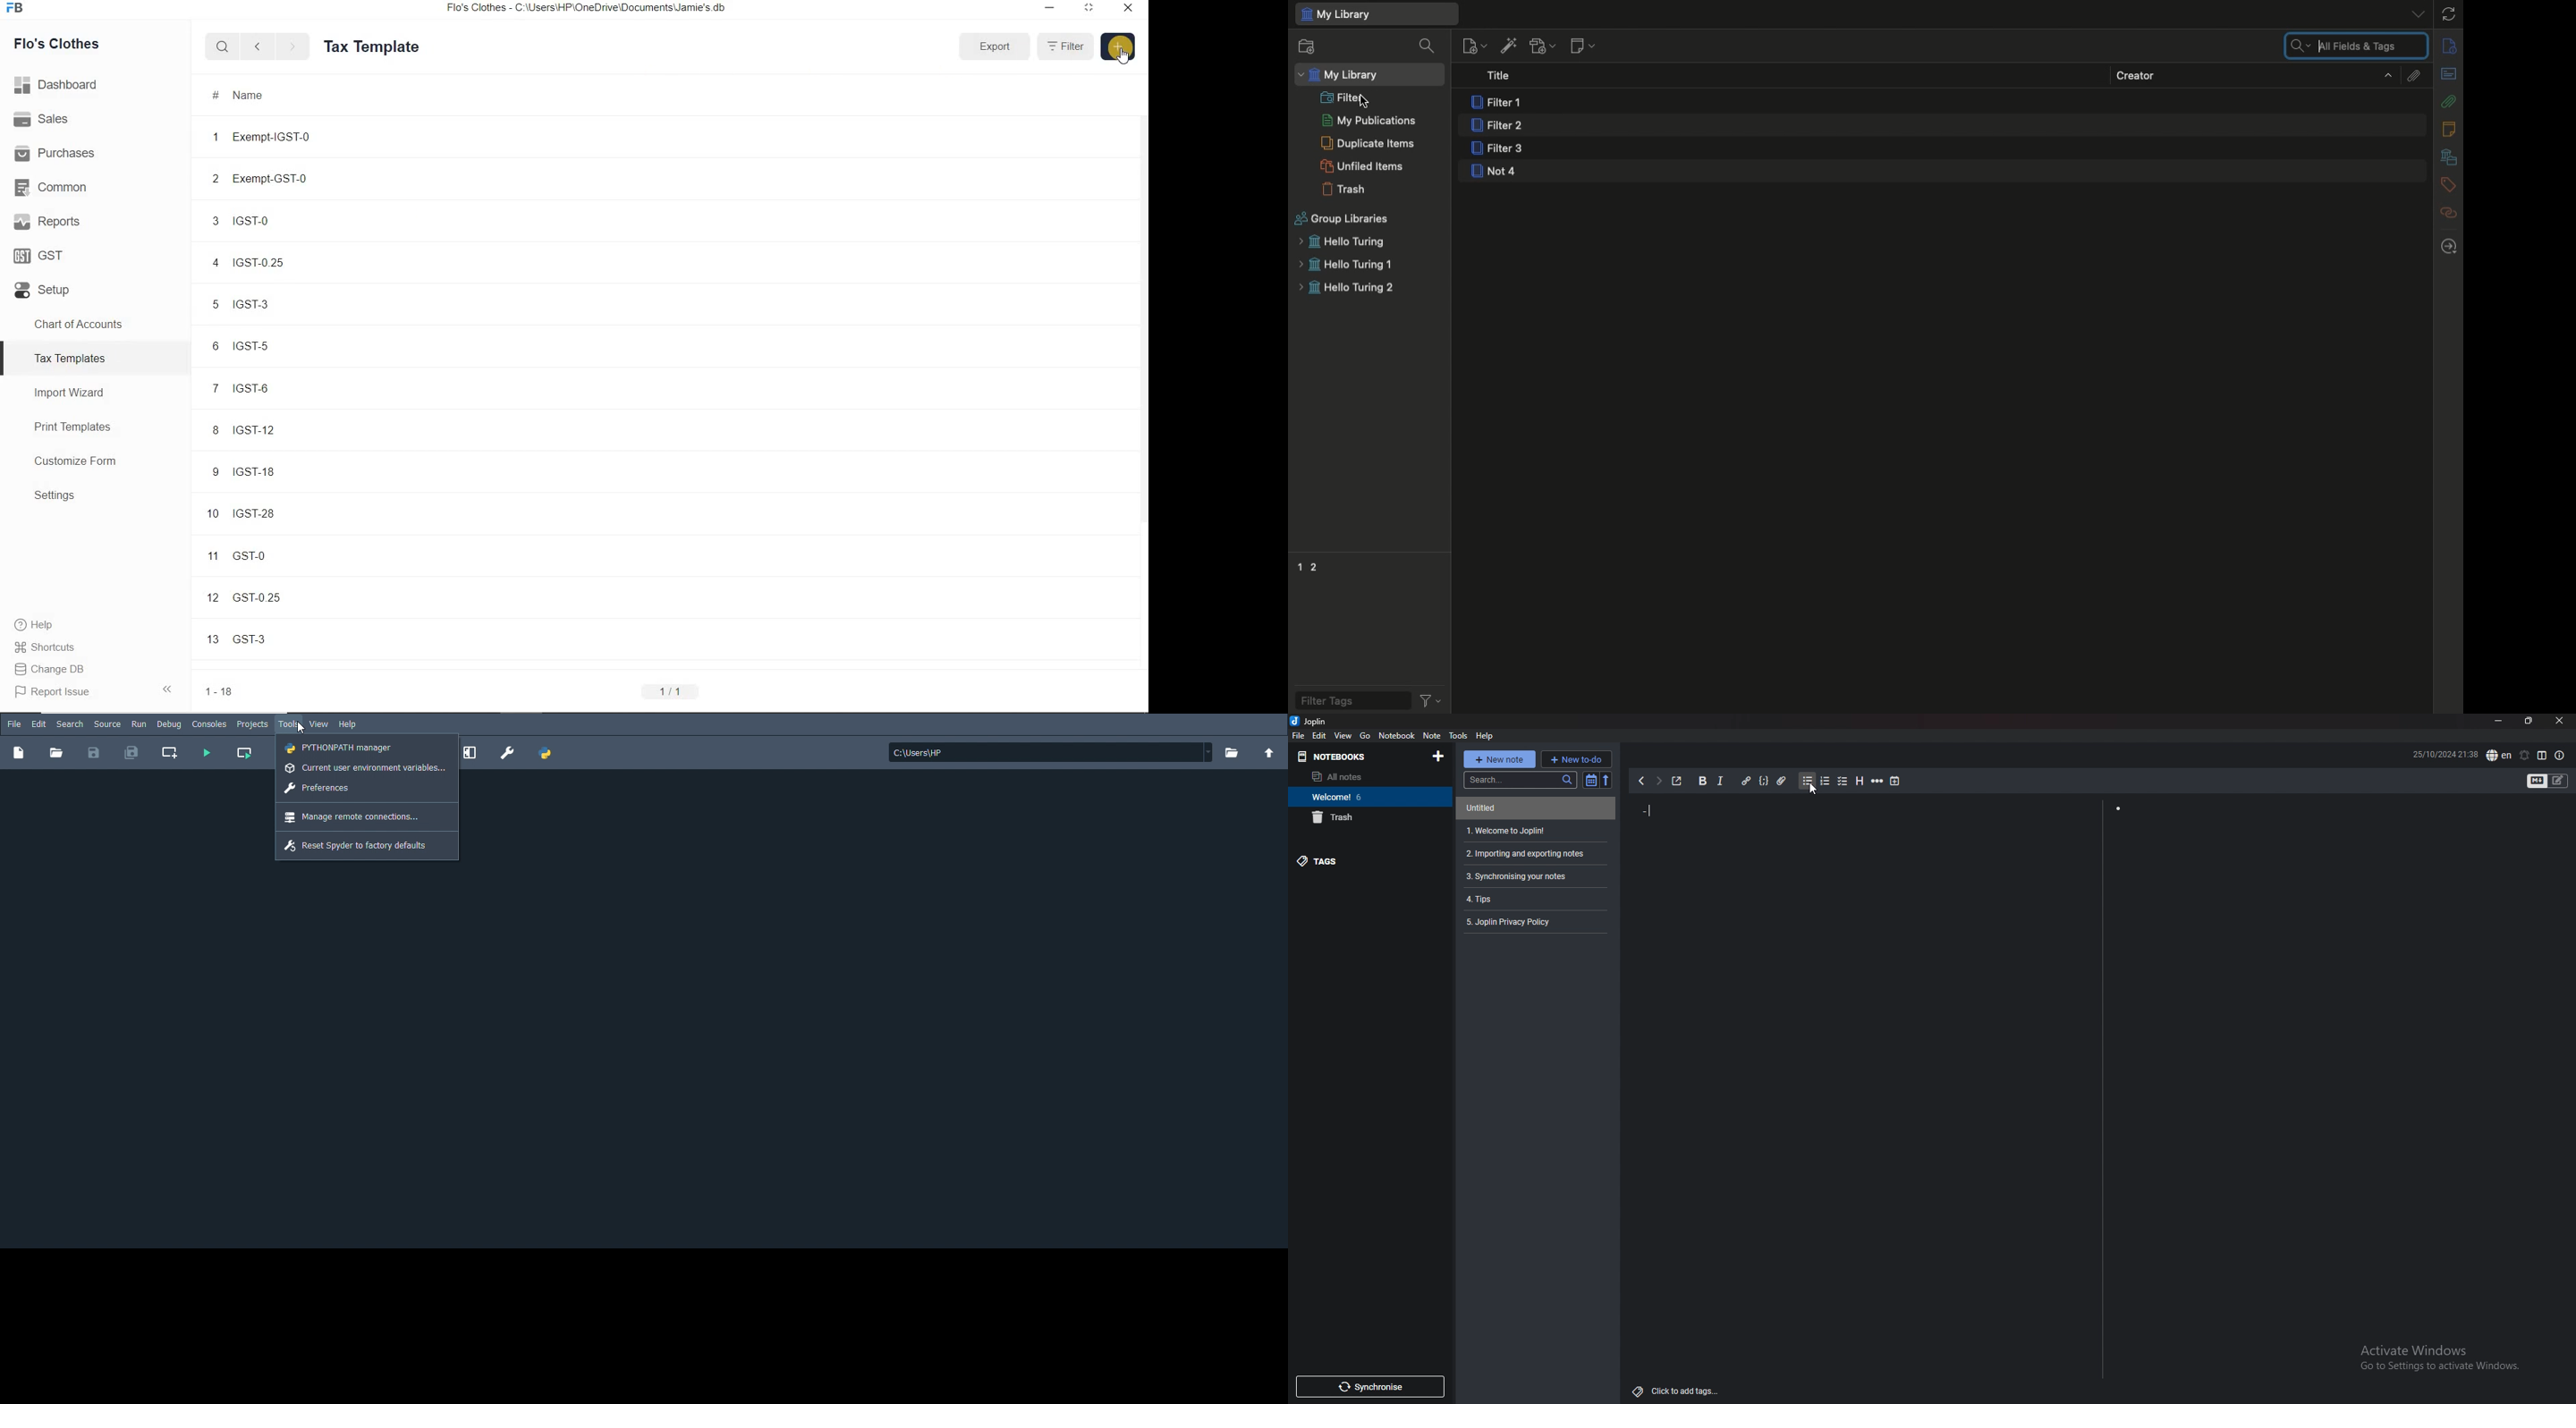 The width and height of the screenshot is (2576, 1428). I want to click on 10 1GST-28, so click(286, 513).